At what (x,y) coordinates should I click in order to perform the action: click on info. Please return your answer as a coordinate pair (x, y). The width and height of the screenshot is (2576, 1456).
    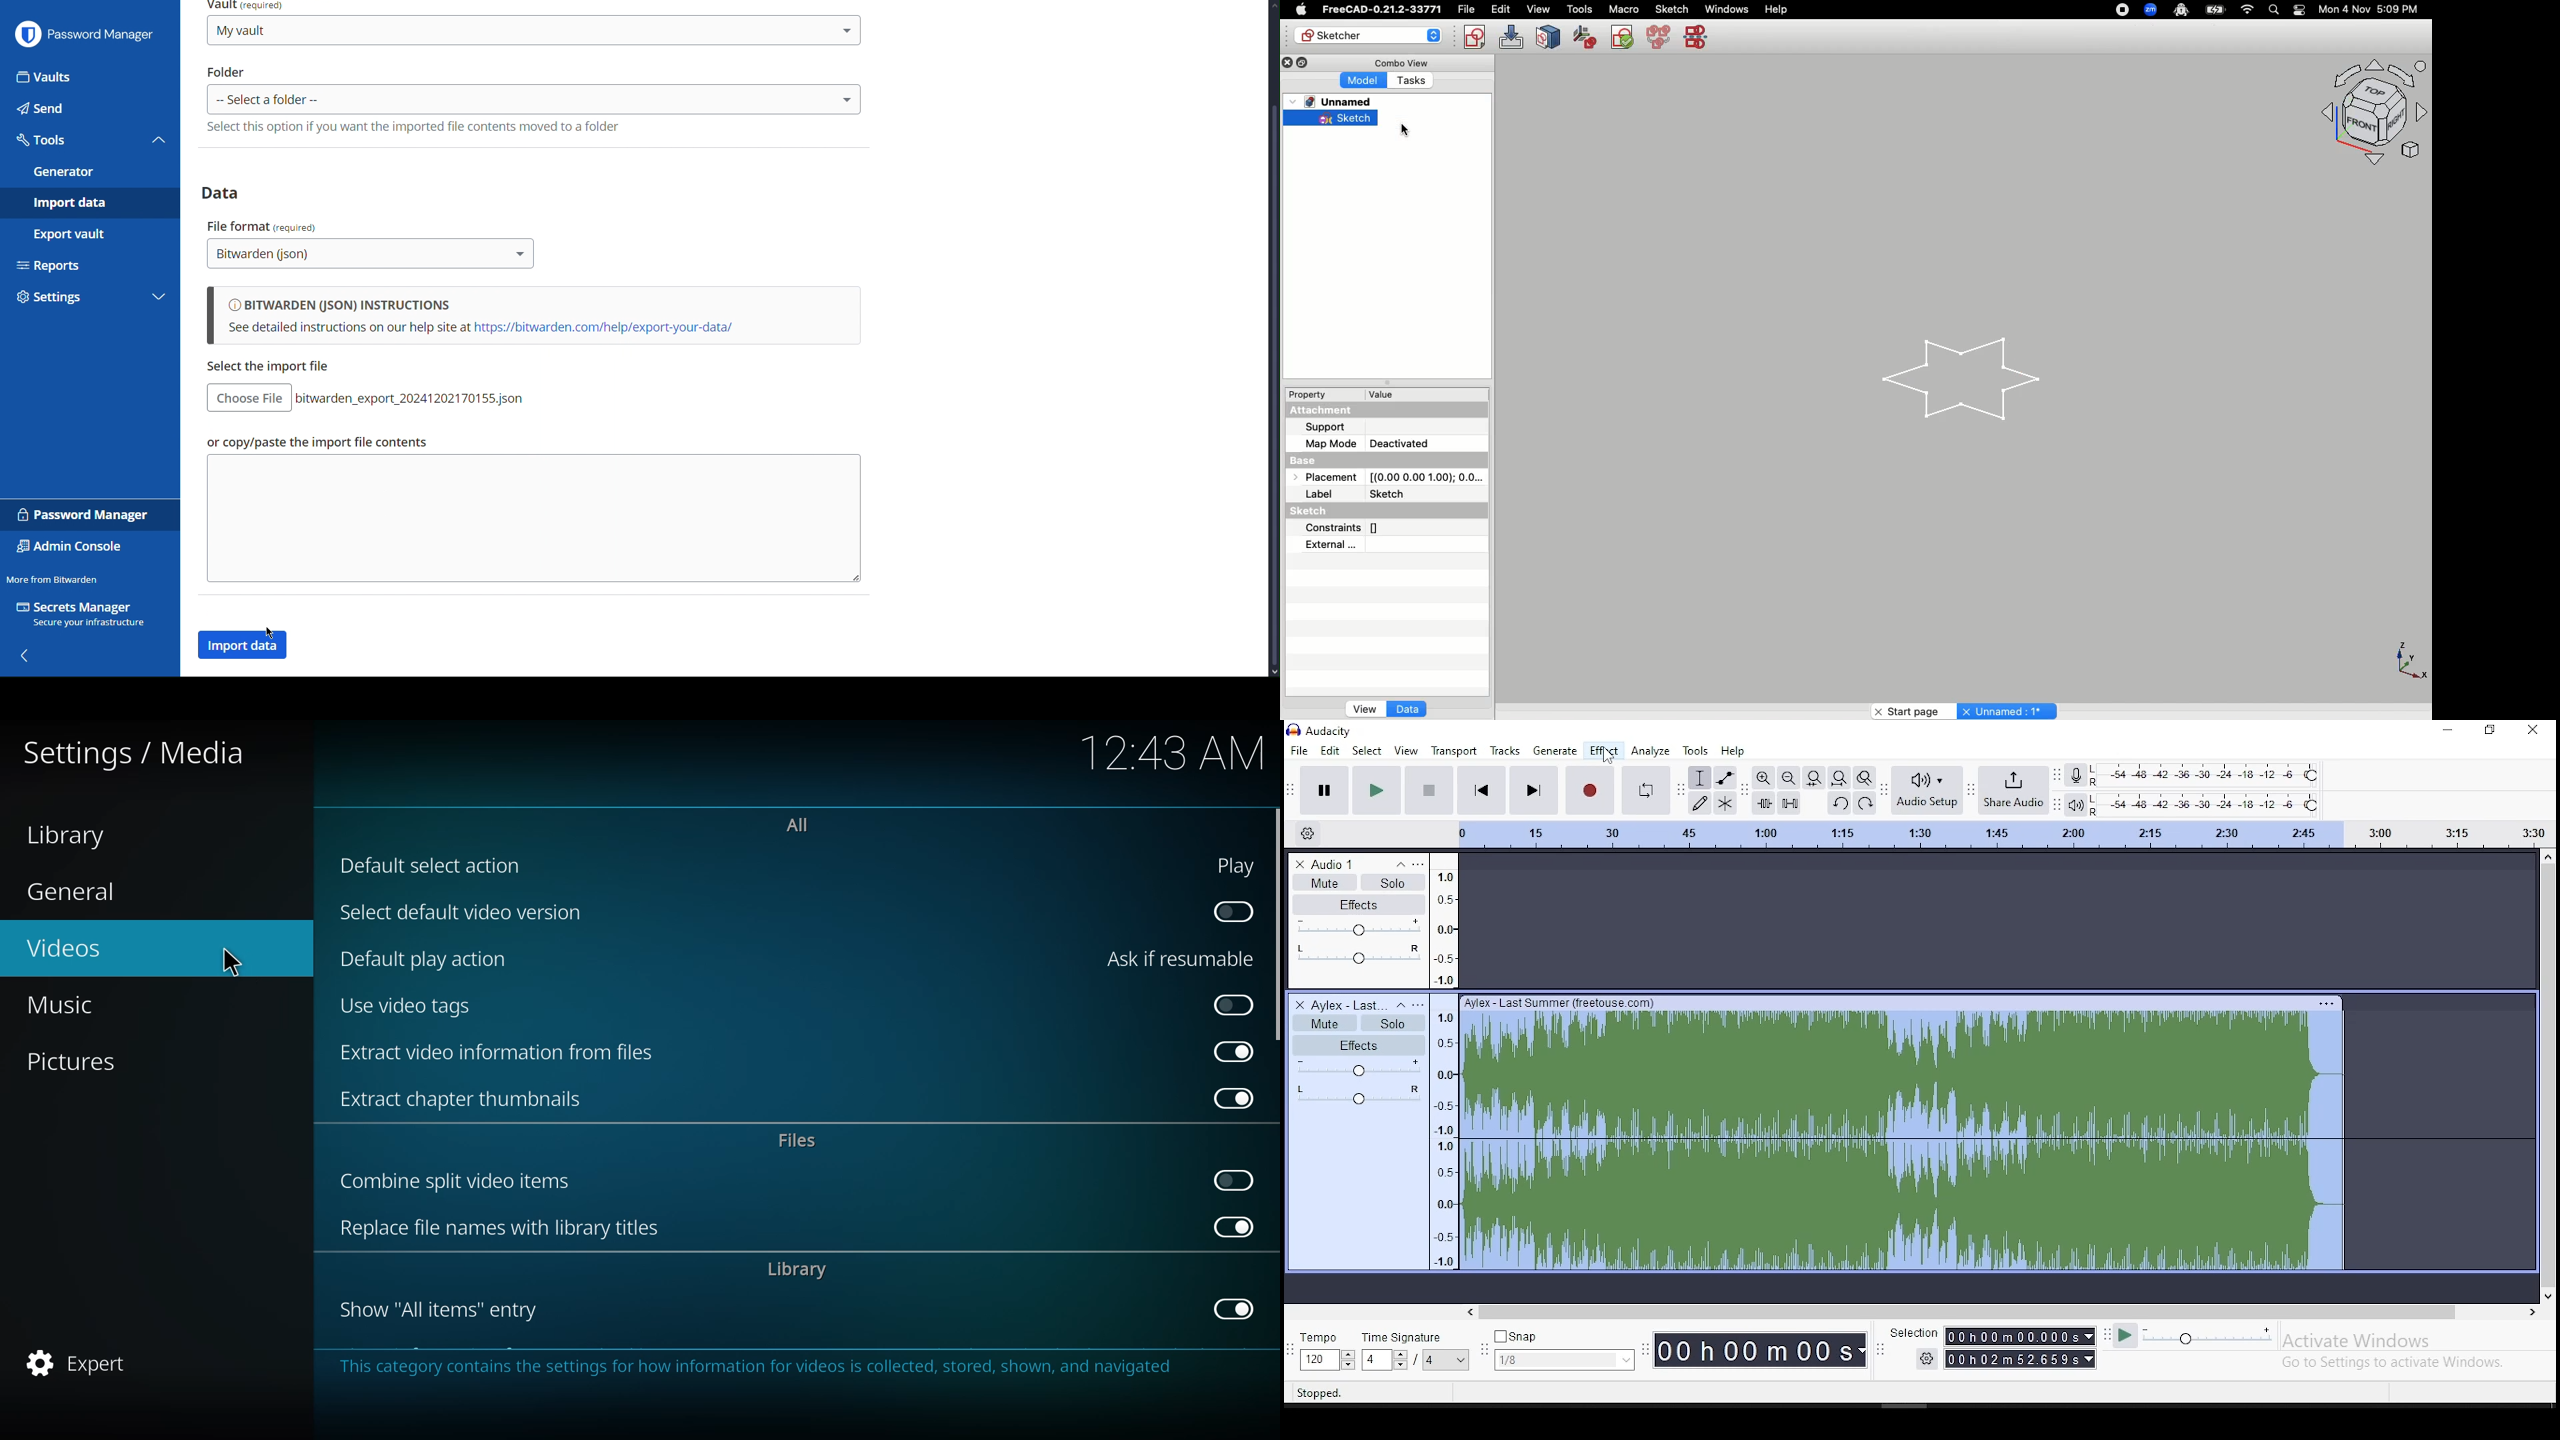
    Looking at the image, I should click on (761, 1367).